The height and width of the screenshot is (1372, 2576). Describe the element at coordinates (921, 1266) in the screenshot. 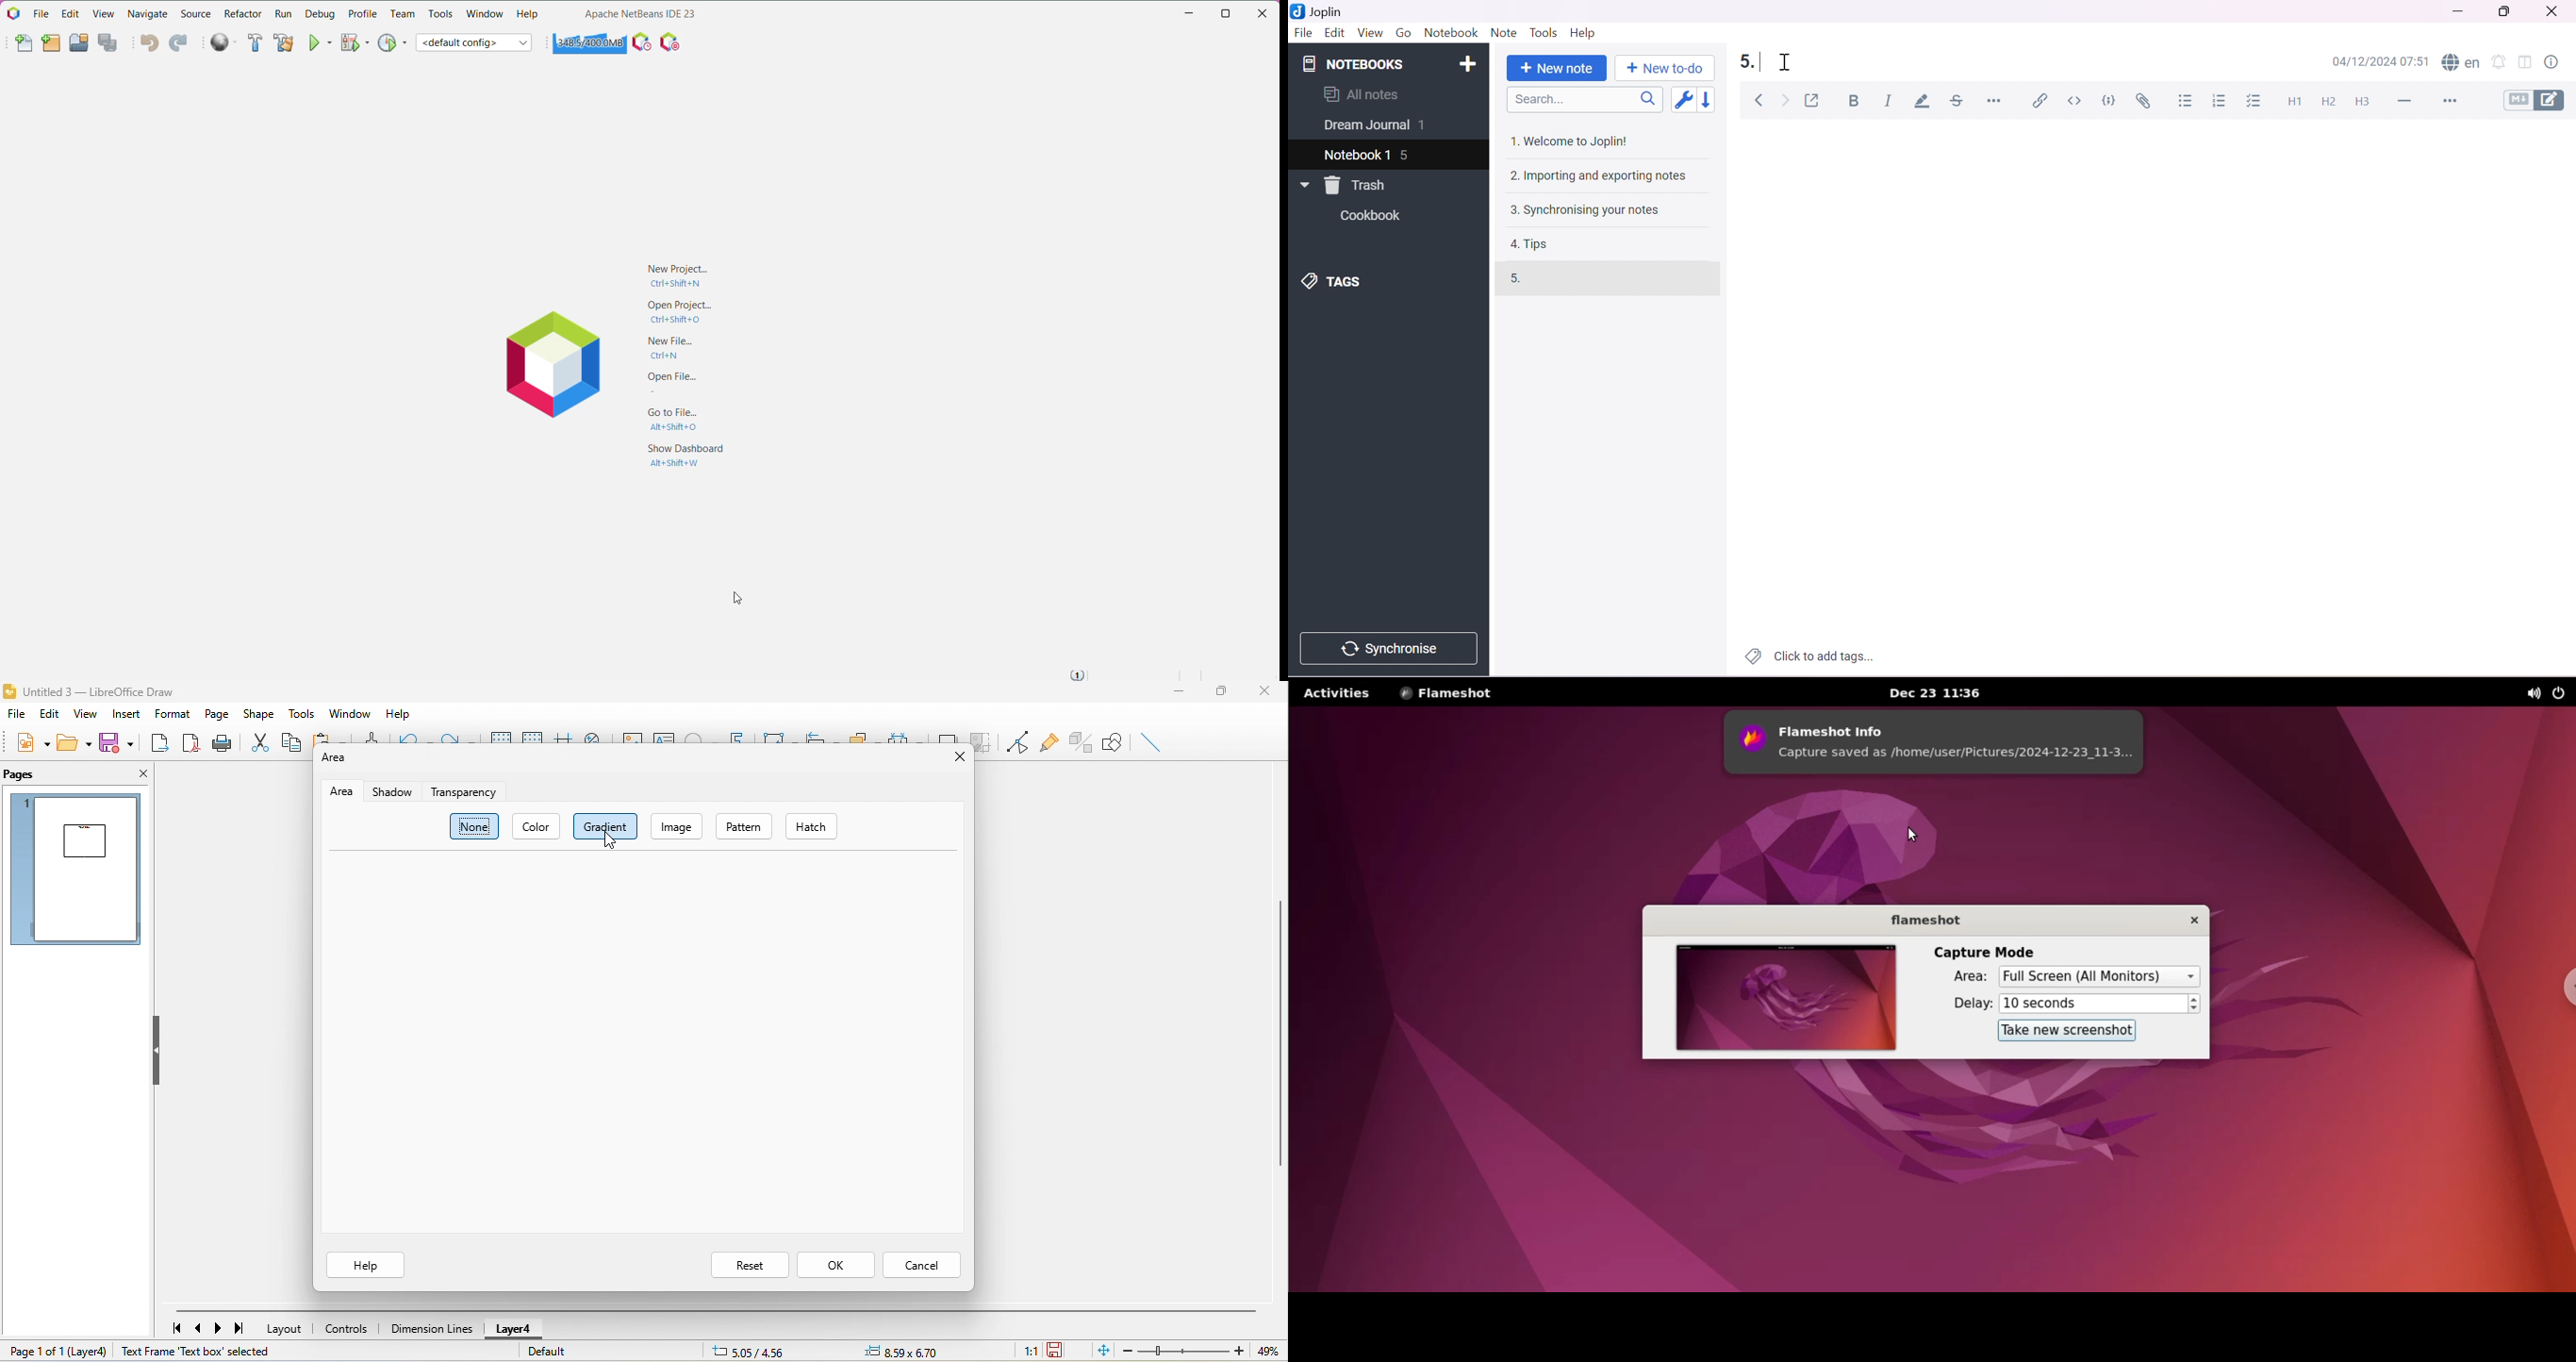

I see `cancel` at that location.